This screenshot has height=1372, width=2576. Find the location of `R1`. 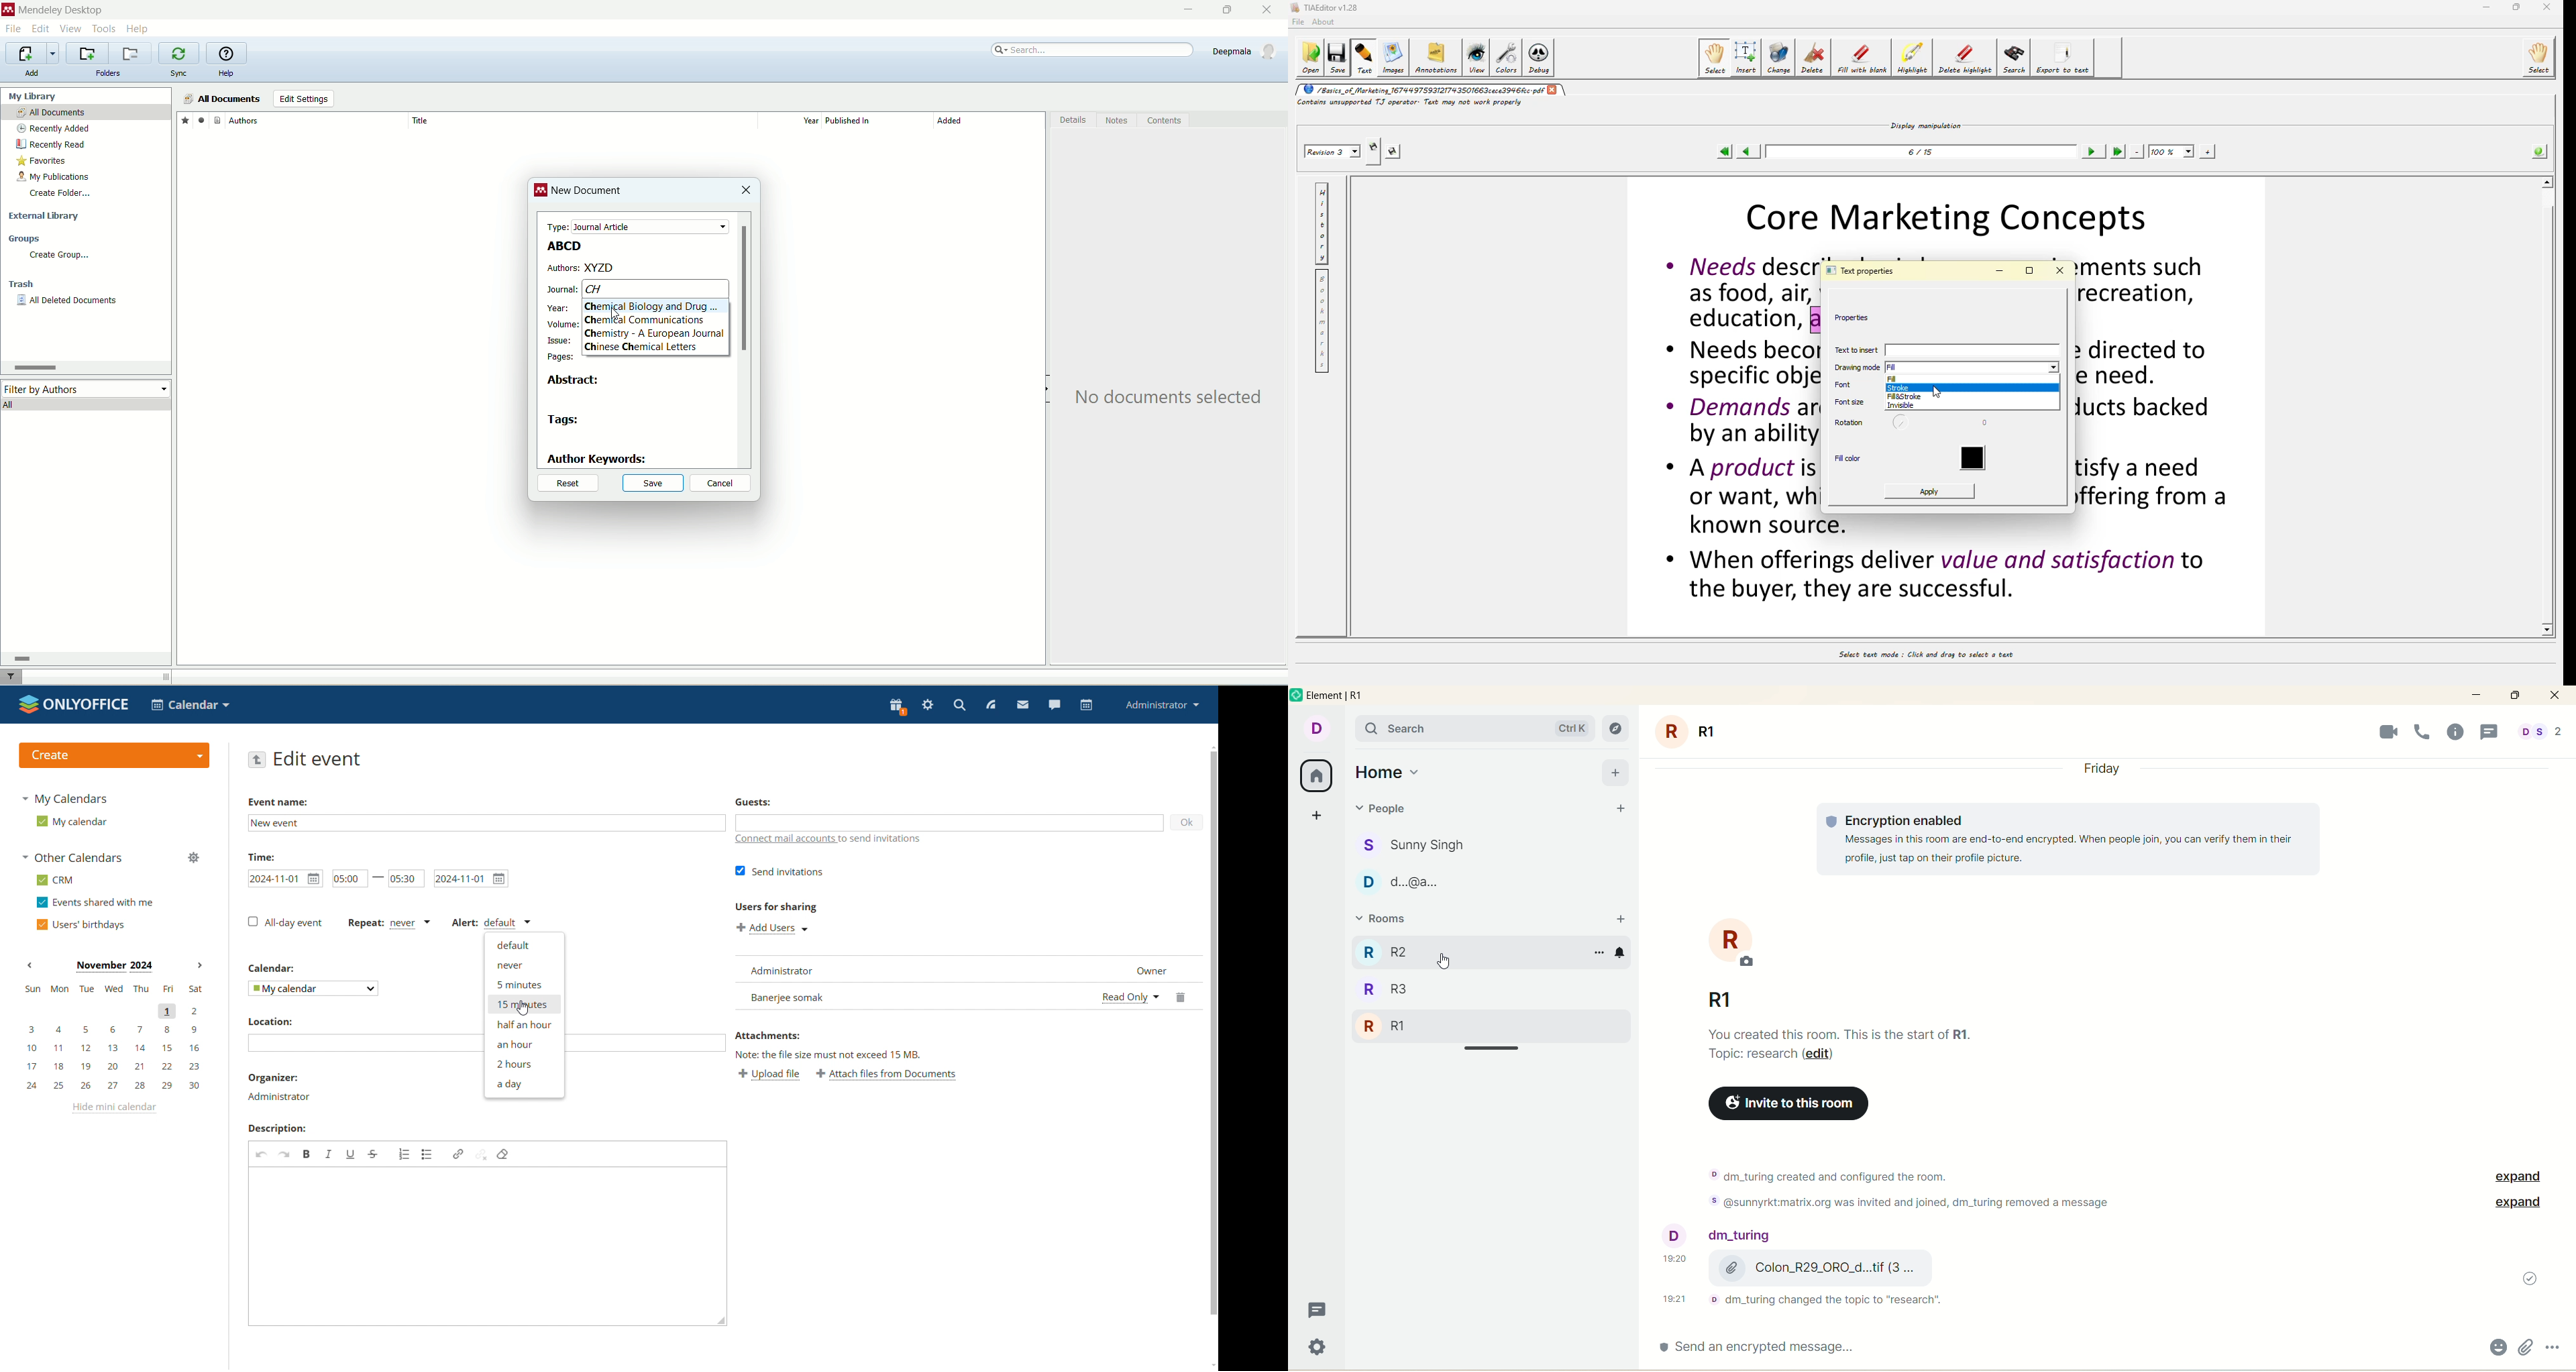

R1 is located at coordinates (1389, 1028).